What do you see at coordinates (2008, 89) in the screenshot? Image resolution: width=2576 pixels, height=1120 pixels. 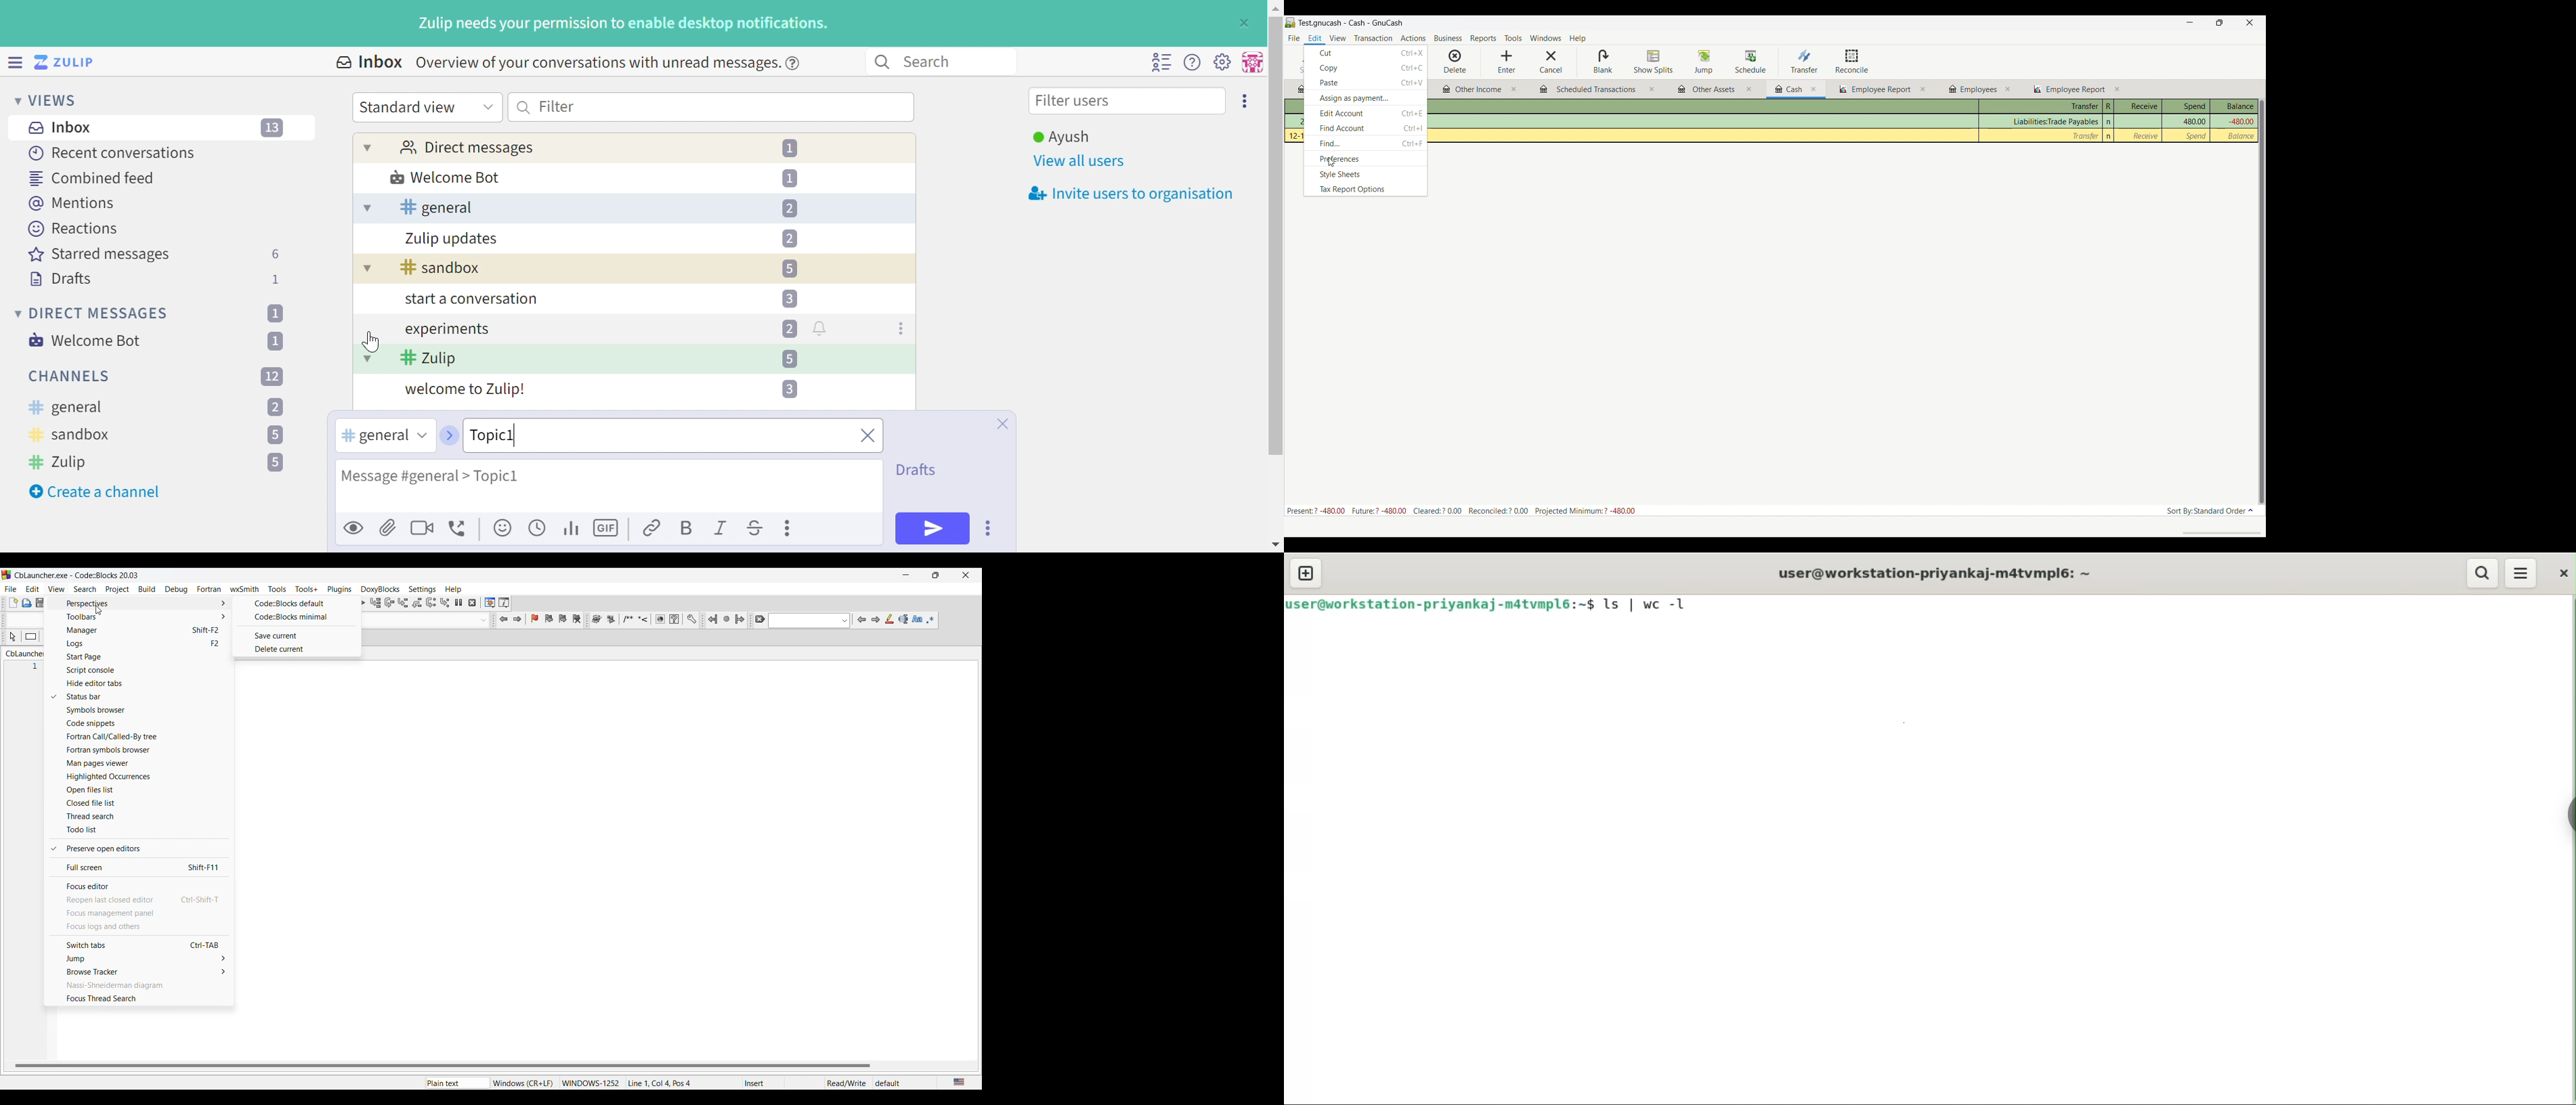 I see `close` at bounding box center [2008, 89].